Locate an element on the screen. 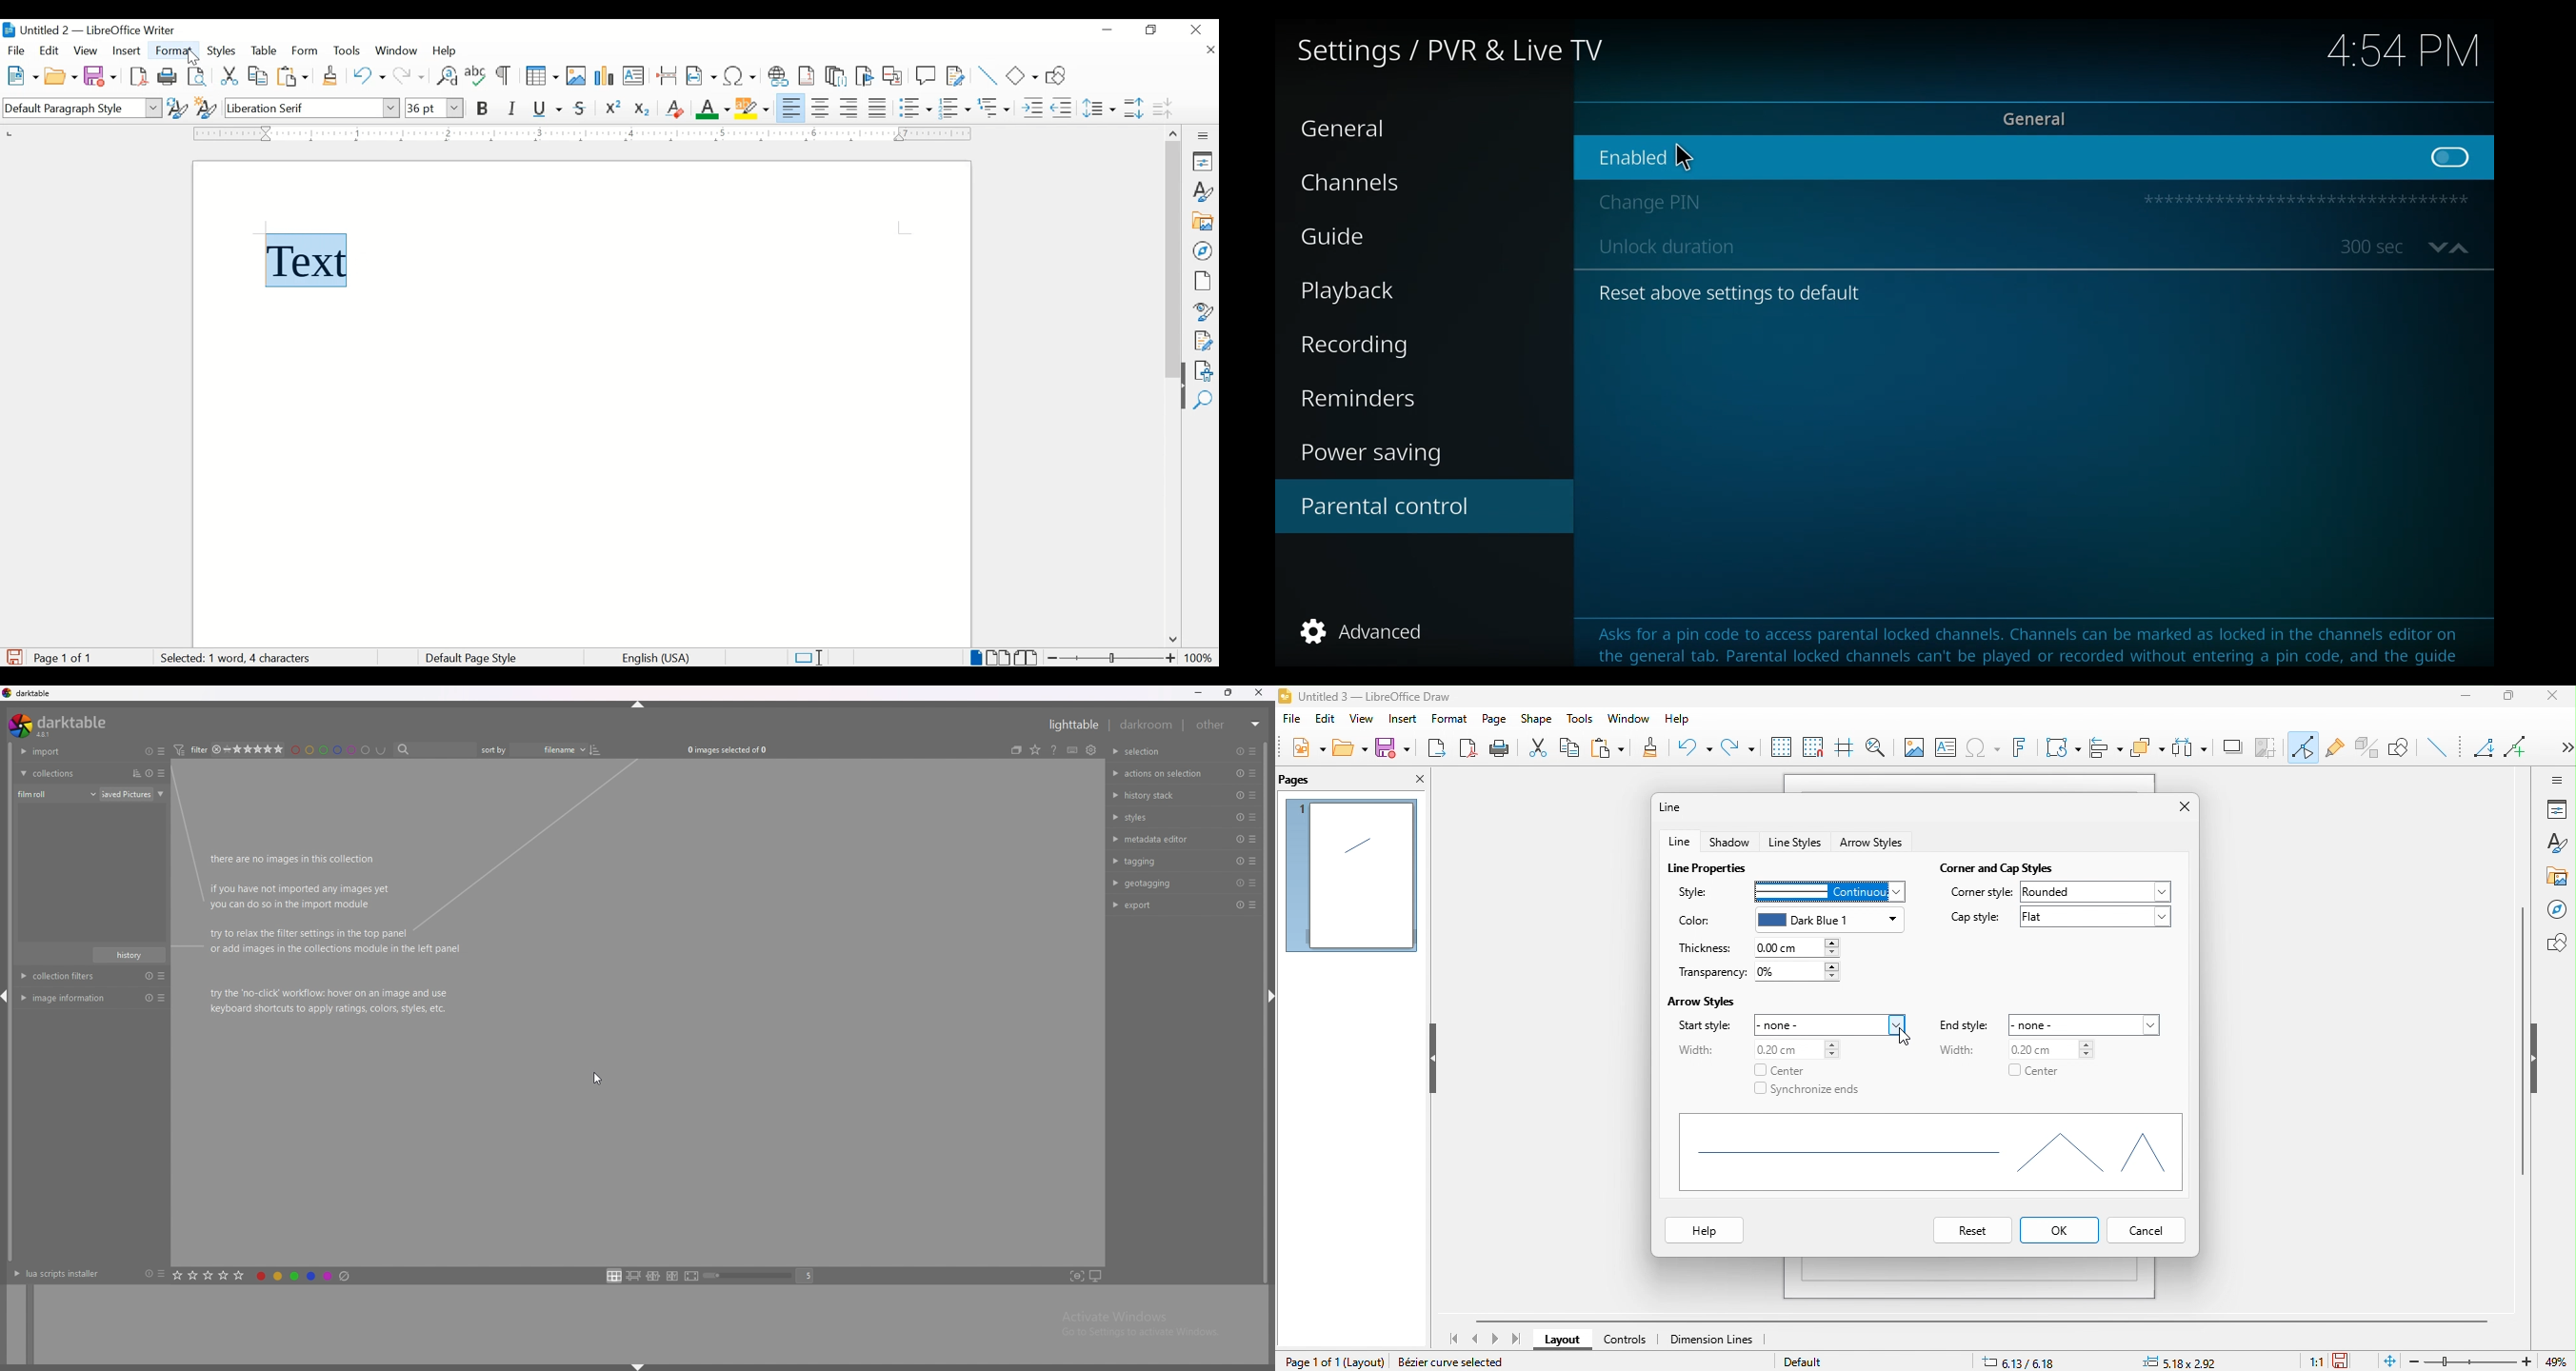 The height and width of the screenshot is (1372, 2576). font work text is located at coordinates (2024, 751).